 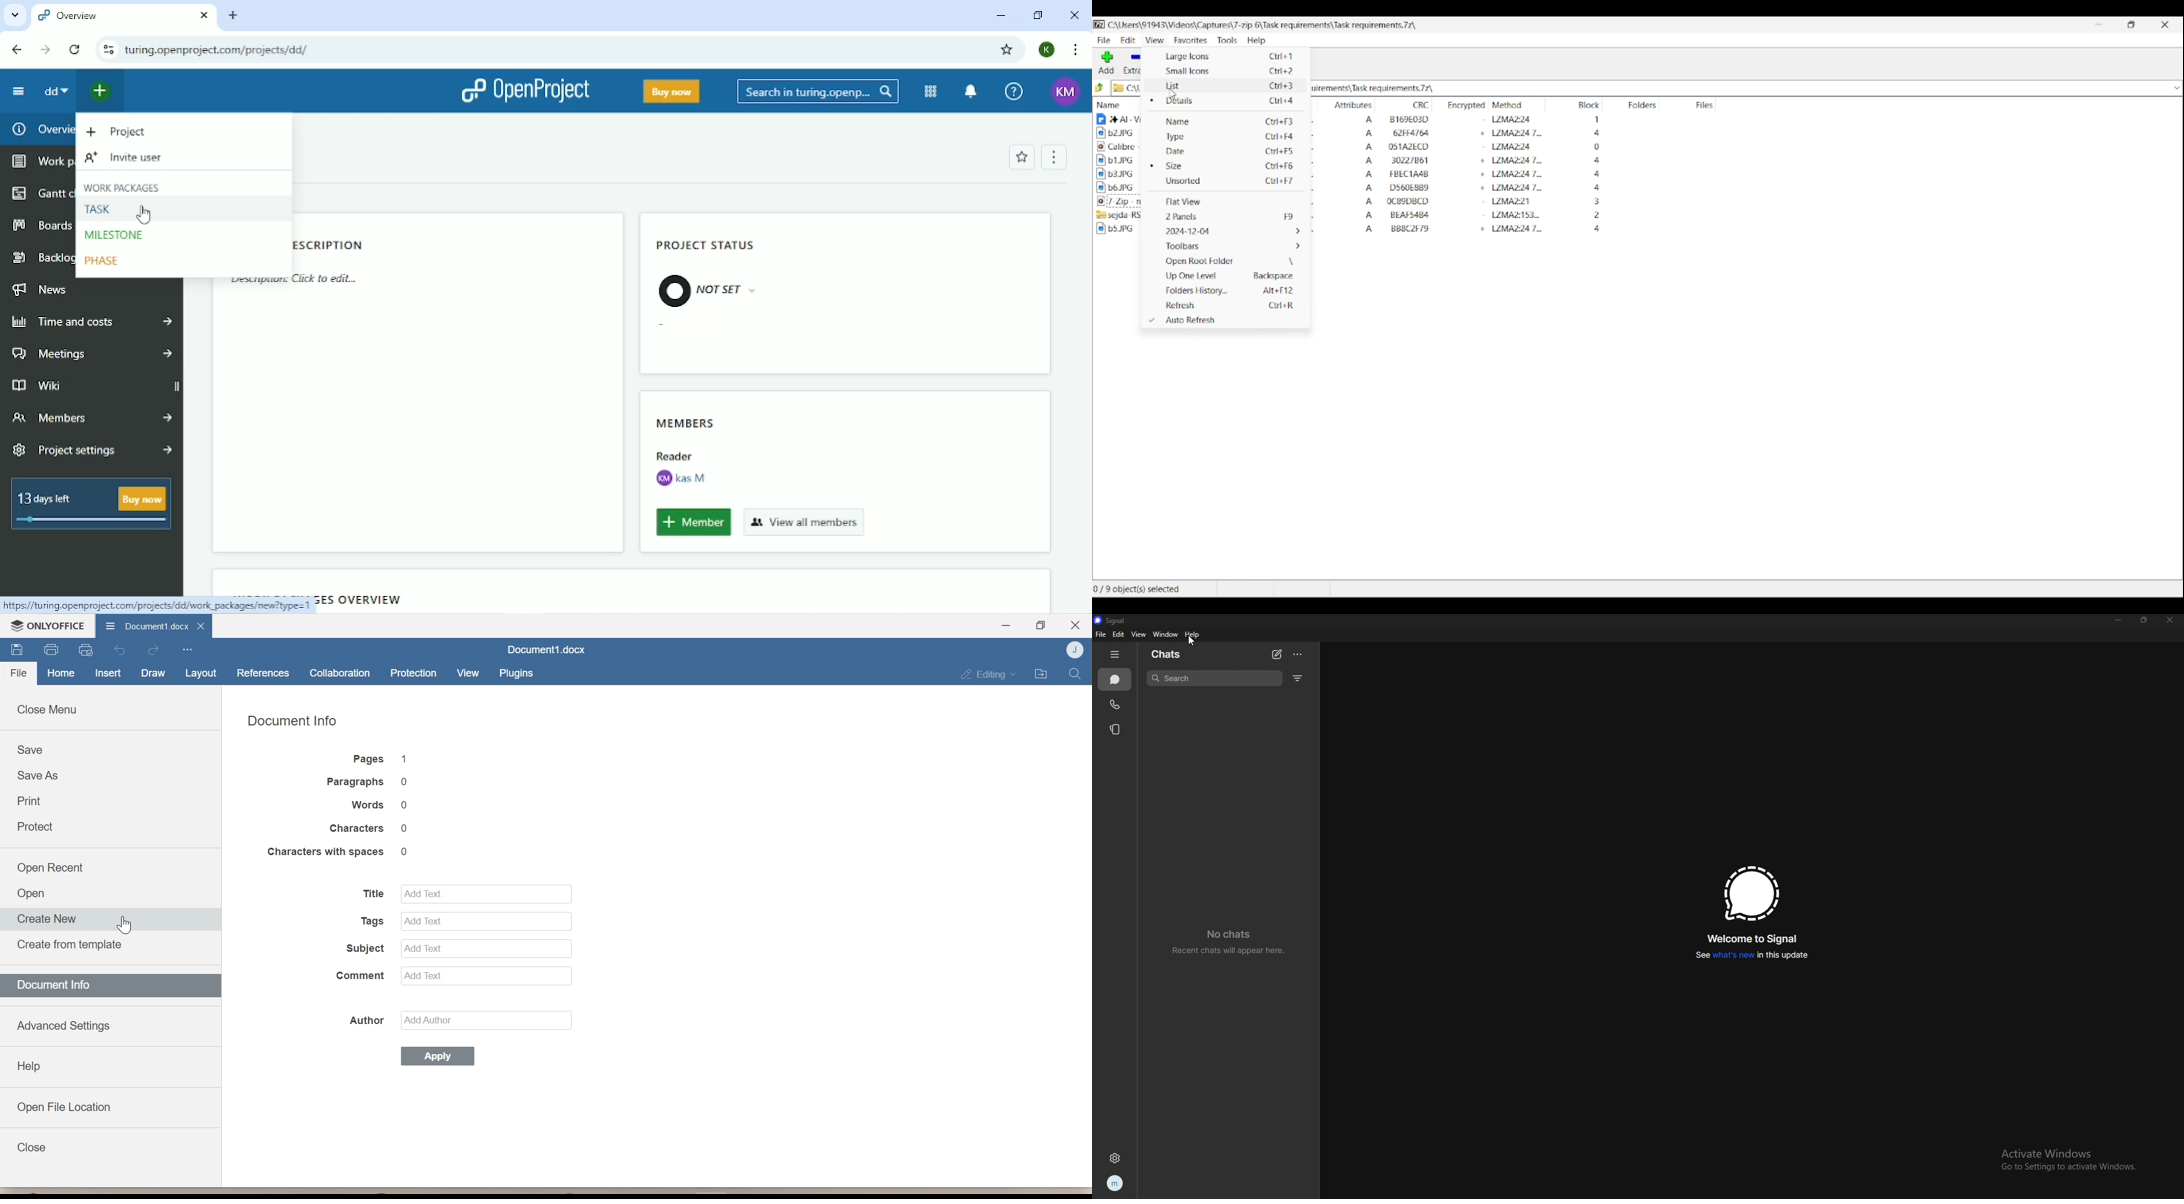 What do you see at coordinates (1166, 655) in the screenshot?
I see `chats` at bounding box center [1166, 655].